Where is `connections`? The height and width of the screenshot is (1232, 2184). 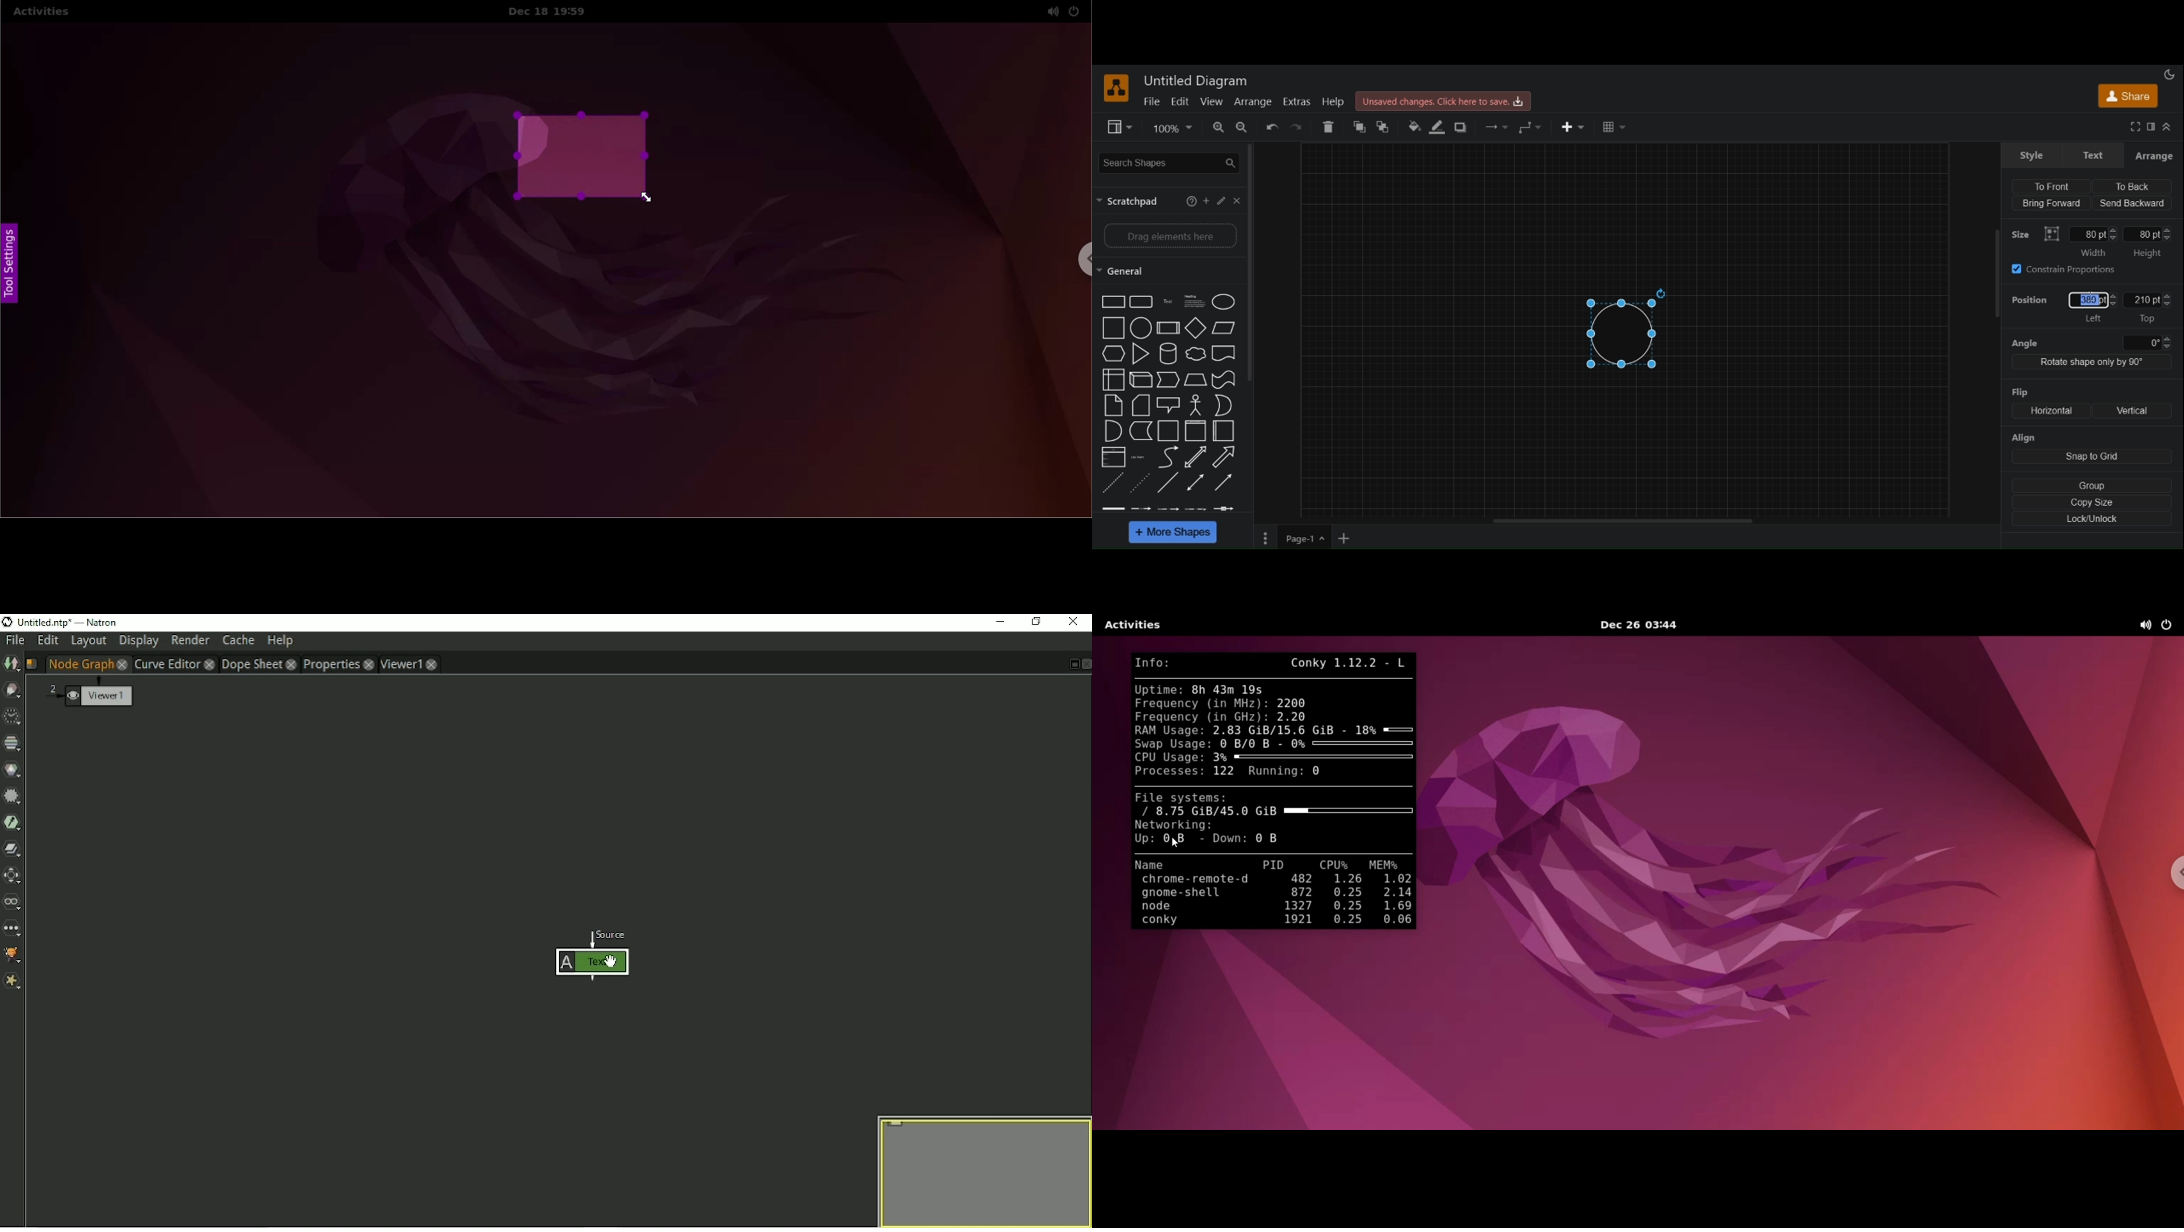
connections is located at coordinates (1495, 127).